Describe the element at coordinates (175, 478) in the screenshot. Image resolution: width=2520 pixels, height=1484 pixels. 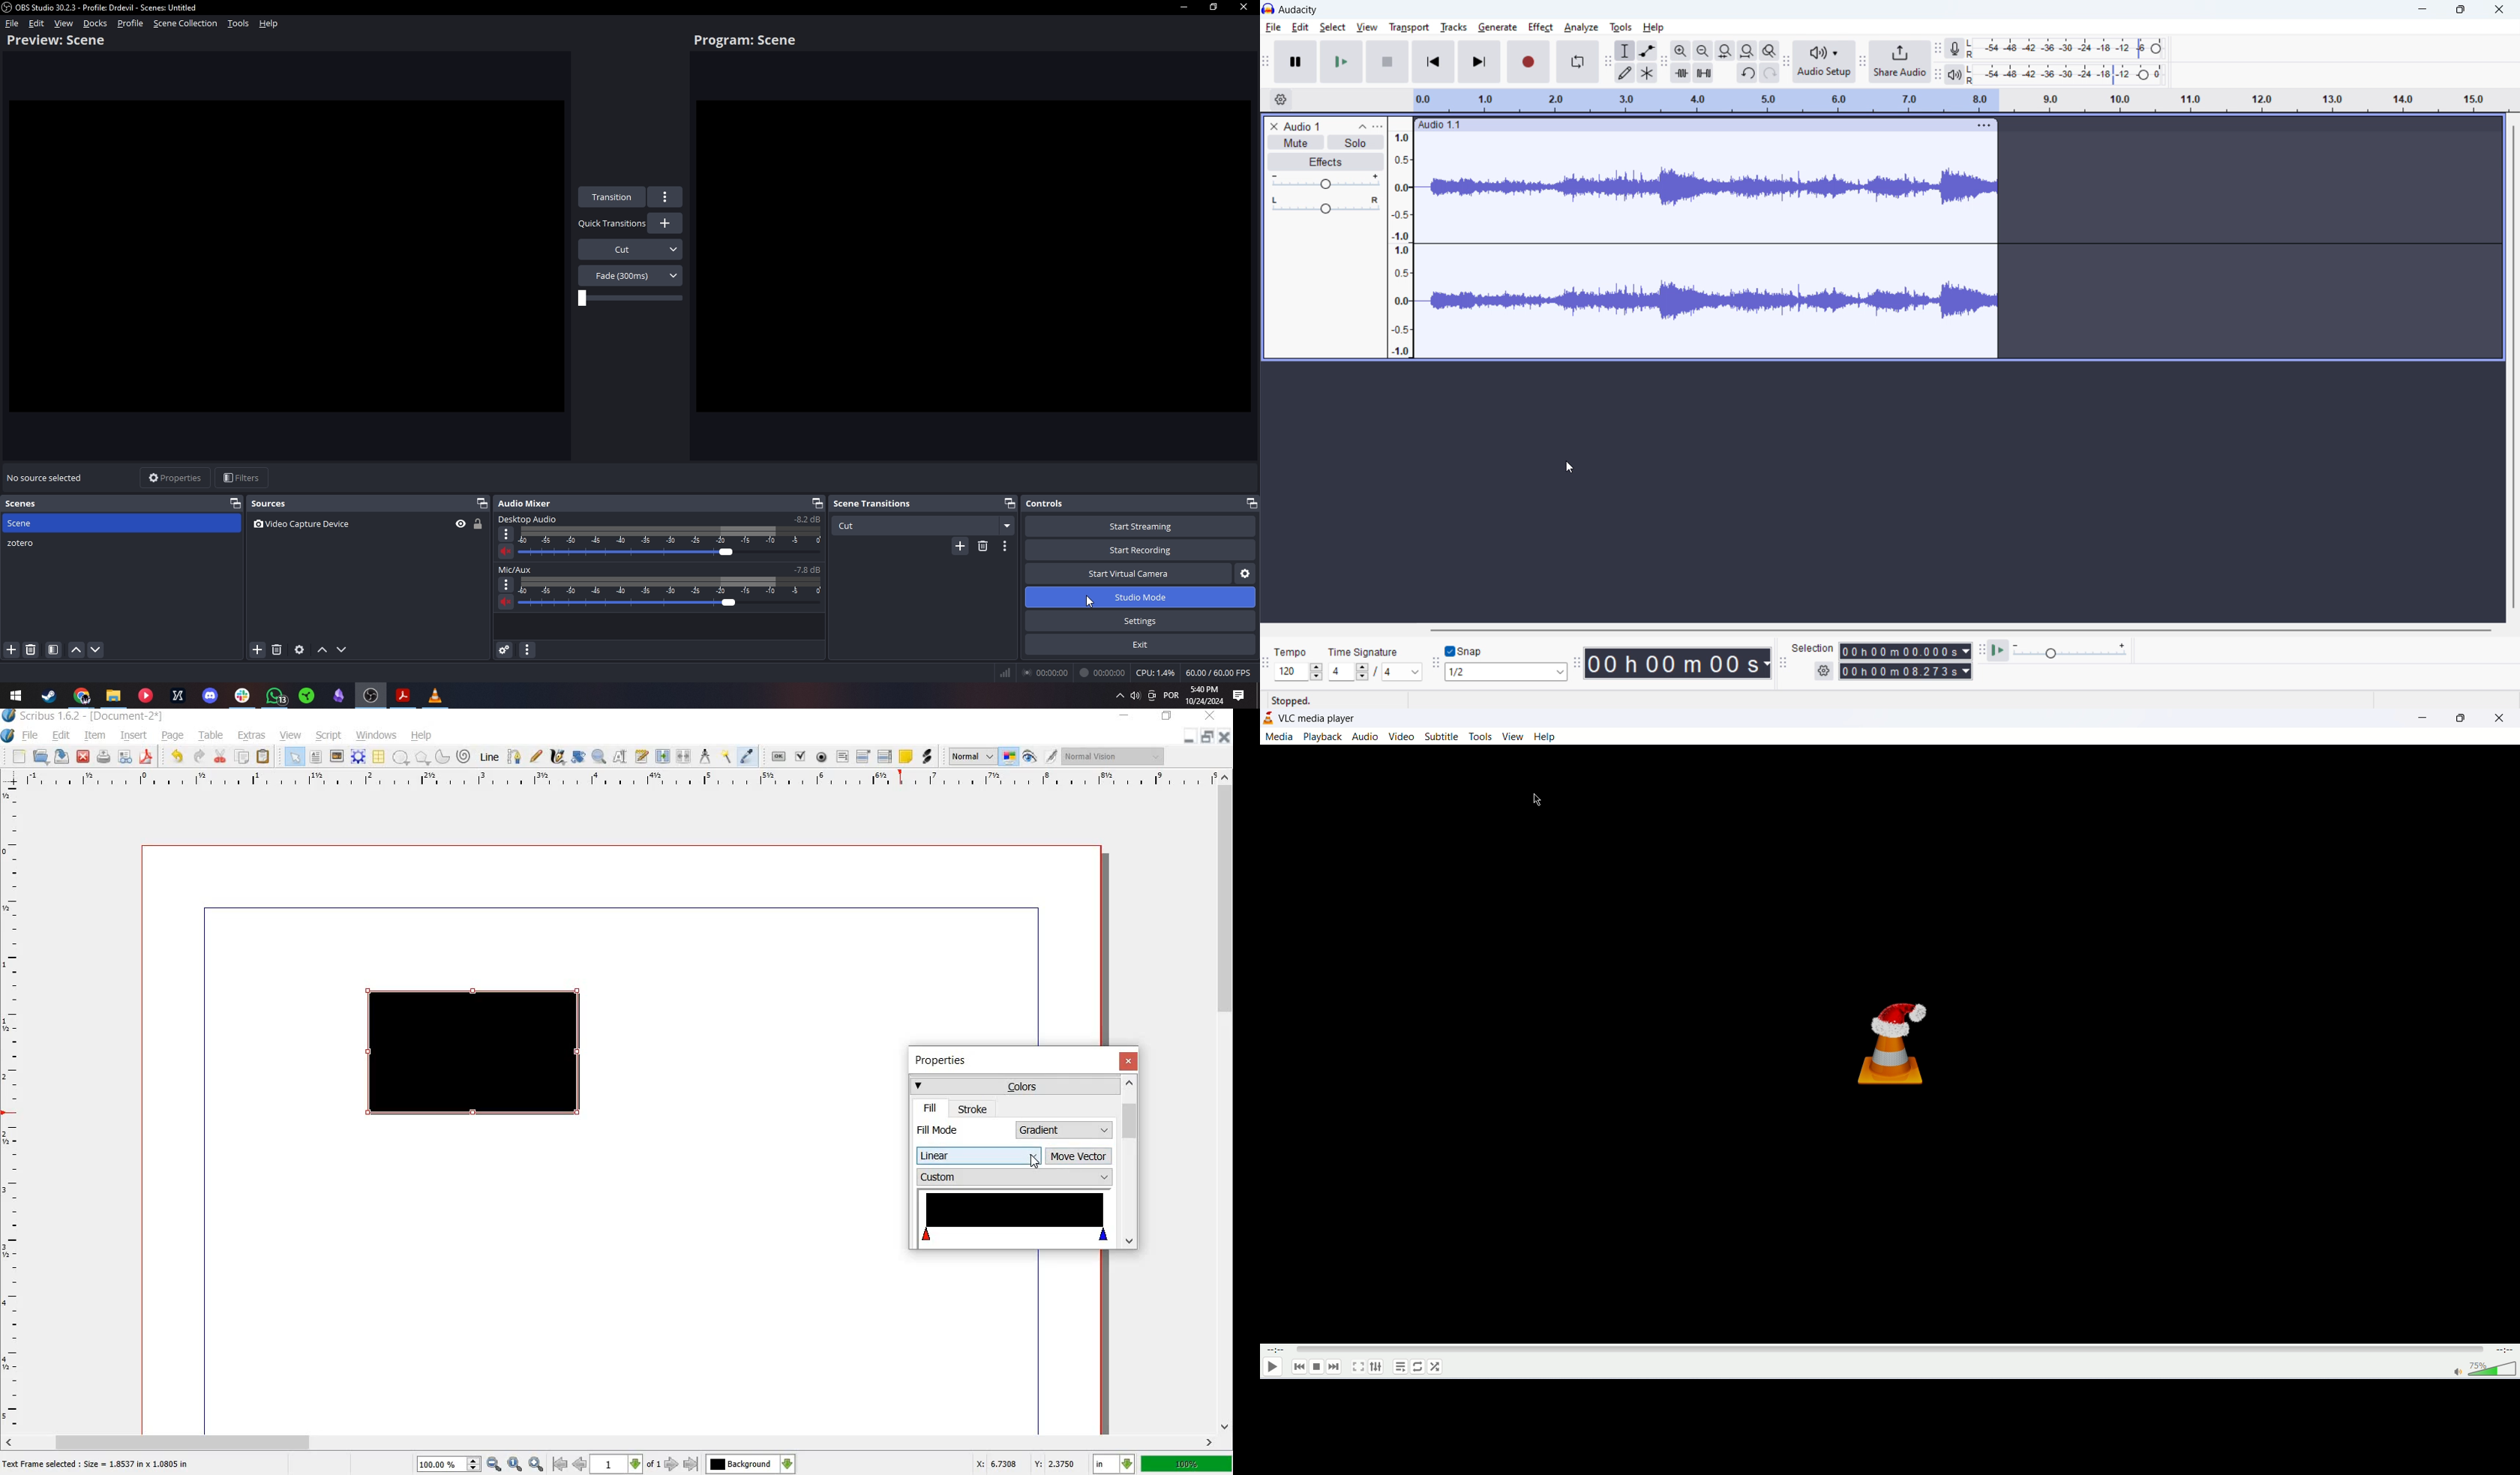
I see `Properties` at that location.